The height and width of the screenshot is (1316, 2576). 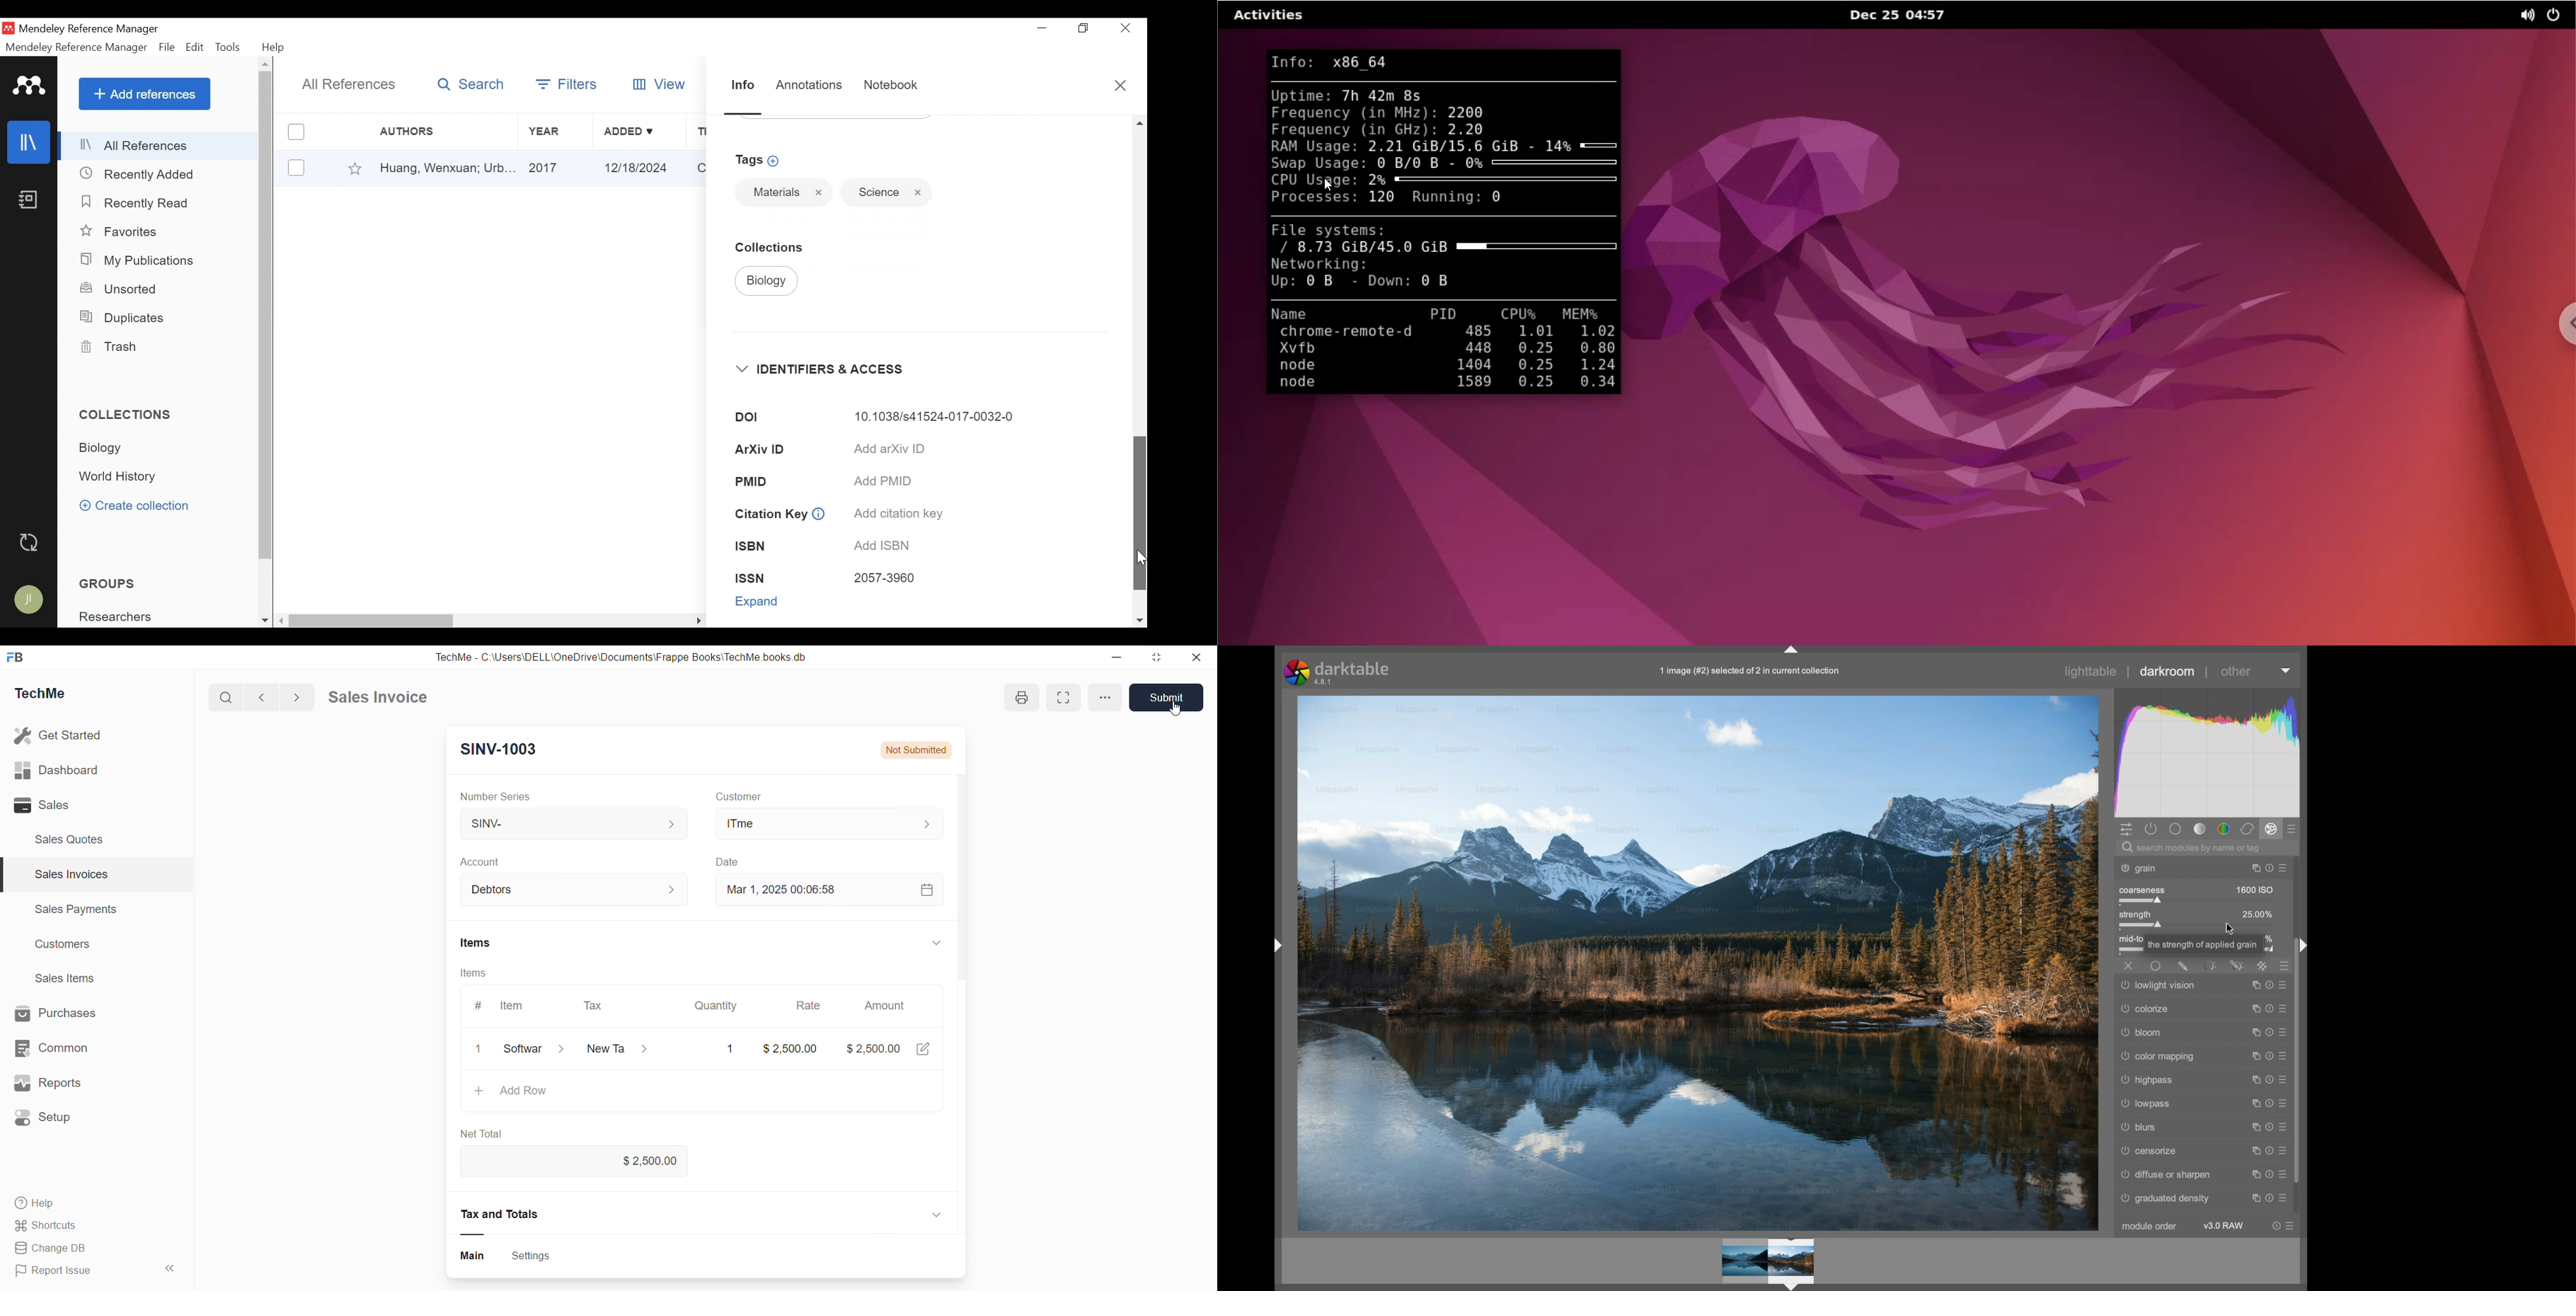 I want to click on reset parameters, so click(x=2270, y=1127).